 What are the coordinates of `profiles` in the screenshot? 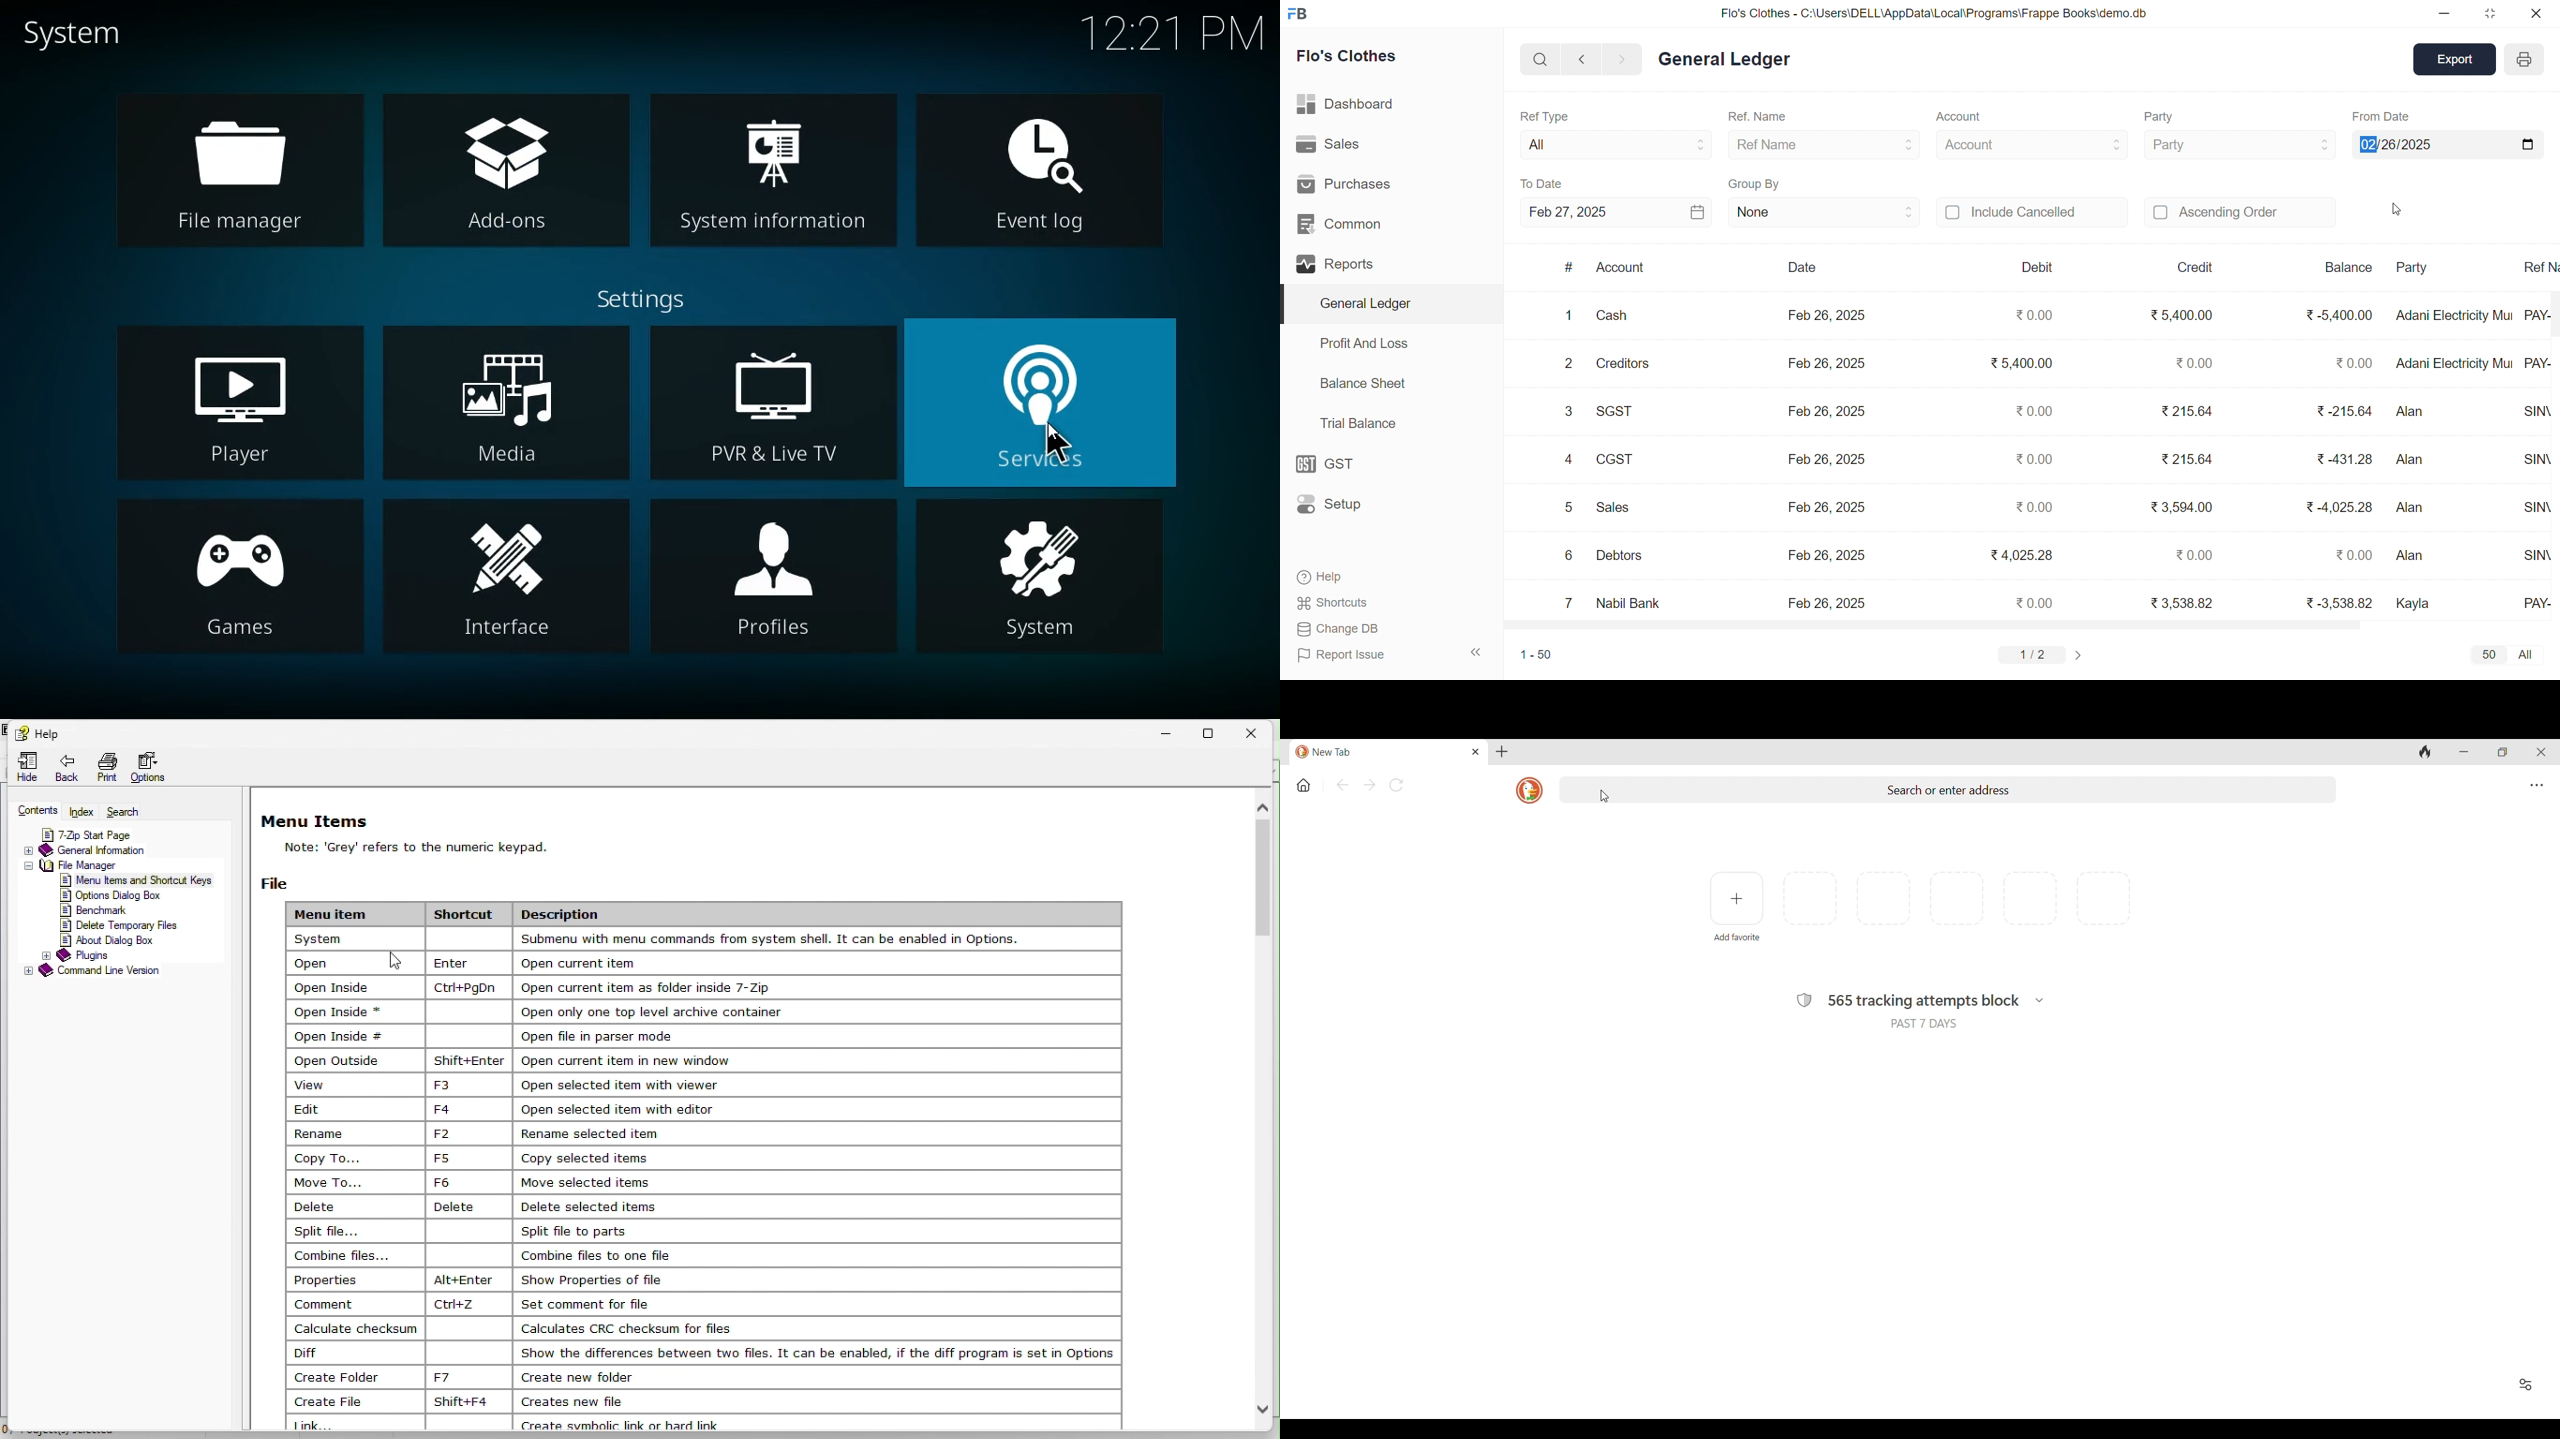 It's located at (773, 577).